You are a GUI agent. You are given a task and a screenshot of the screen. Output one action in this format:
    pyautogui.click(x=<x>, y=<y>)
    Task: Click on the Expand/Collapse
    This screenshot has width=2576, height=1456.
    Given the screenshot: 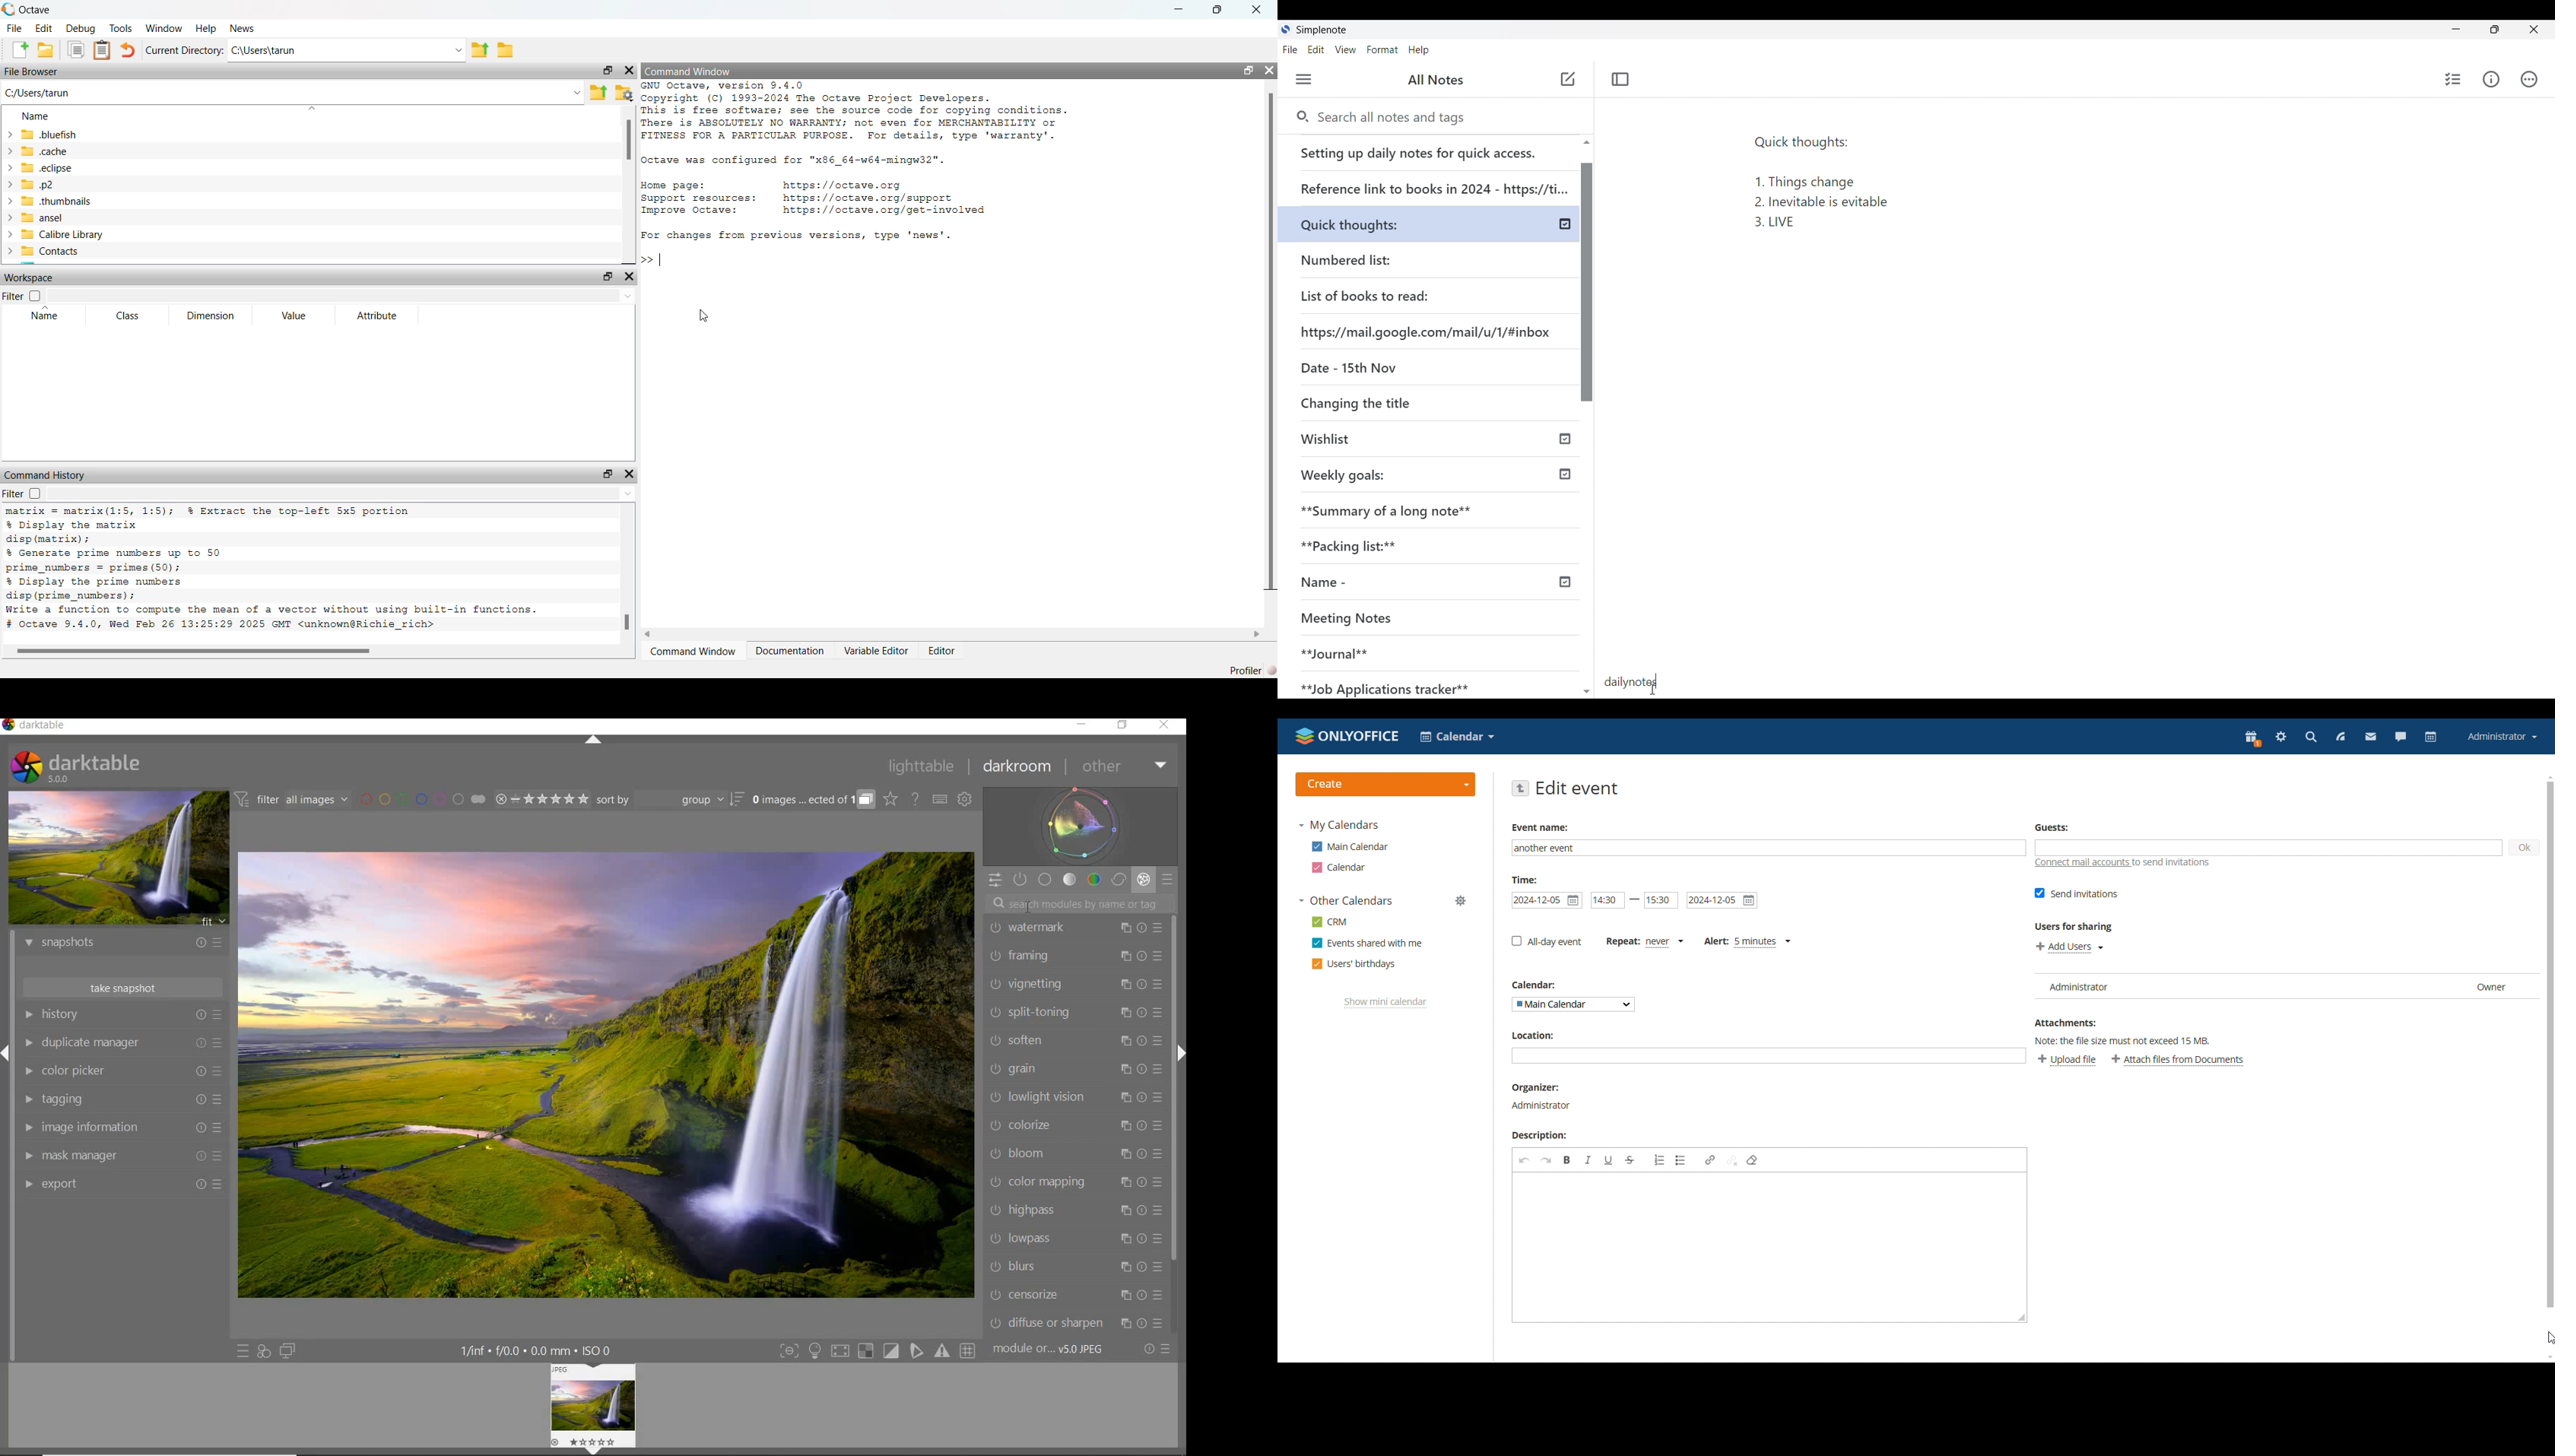 What is the action you would take?
    pyautogui.click(x=9, y=1053)
    